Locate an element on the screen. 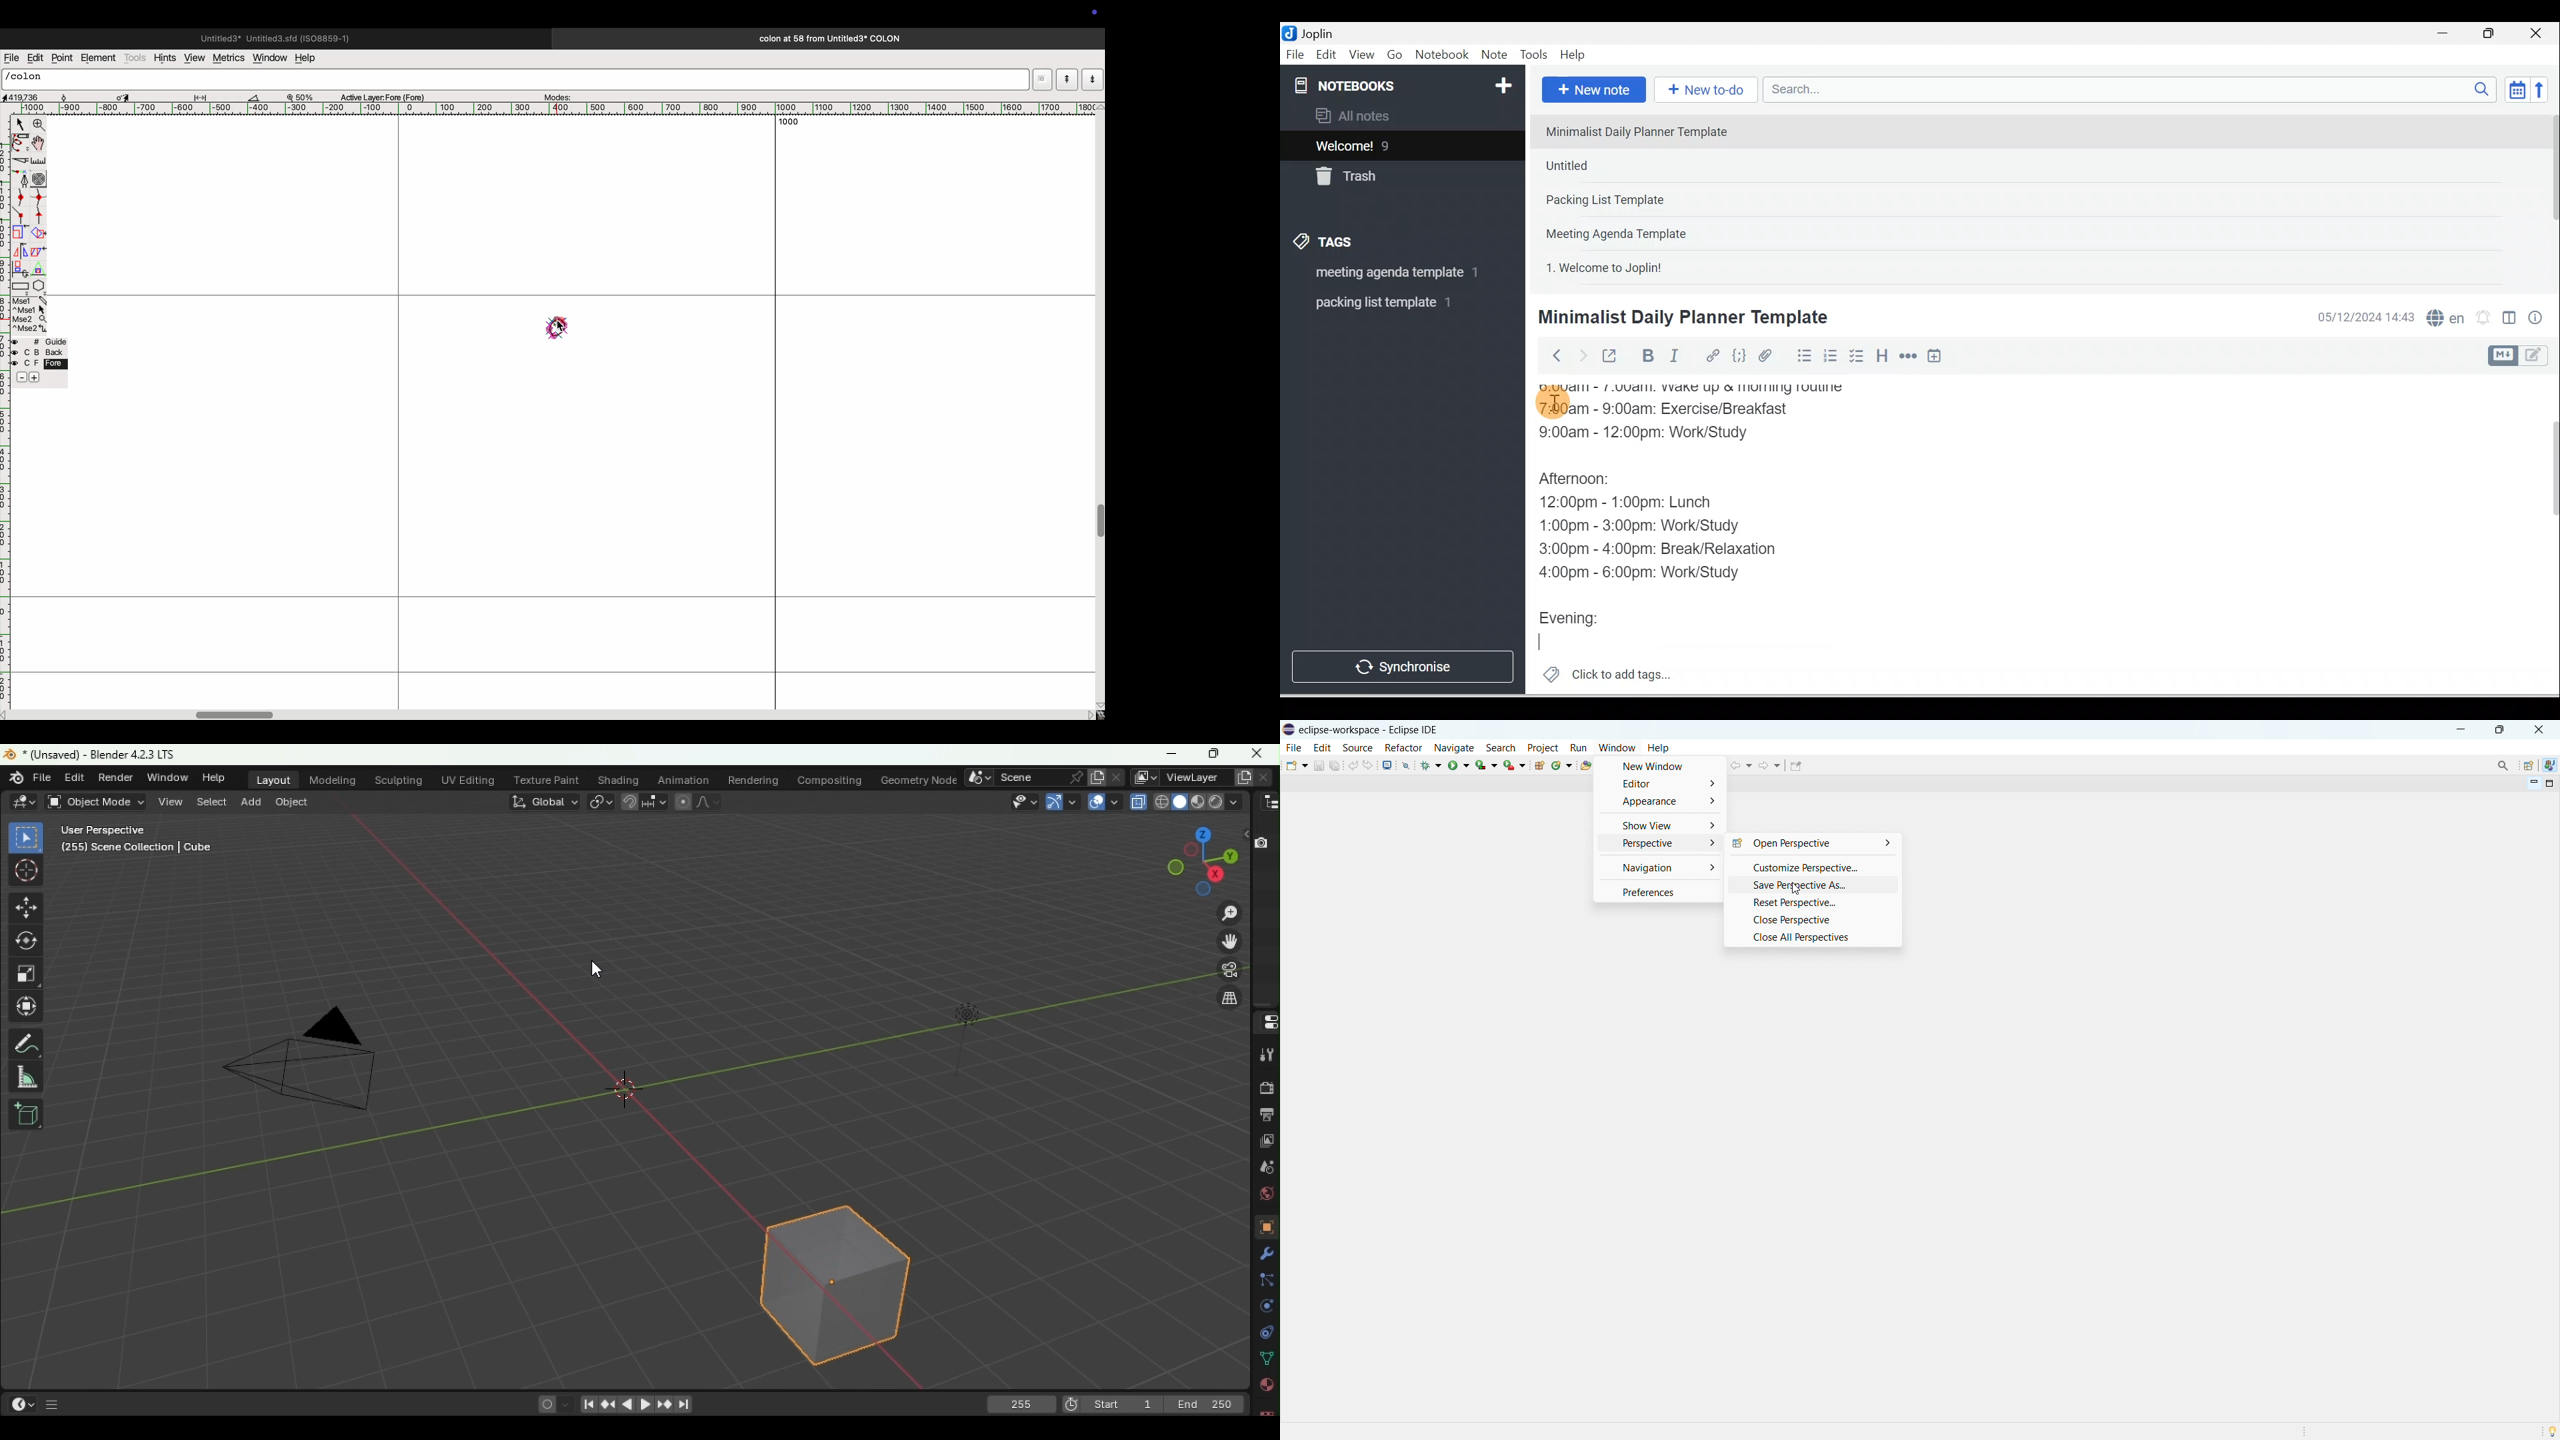 The height and width of the screenshot is (1456, 2576). New scene is located at coordinates (1098, 776).